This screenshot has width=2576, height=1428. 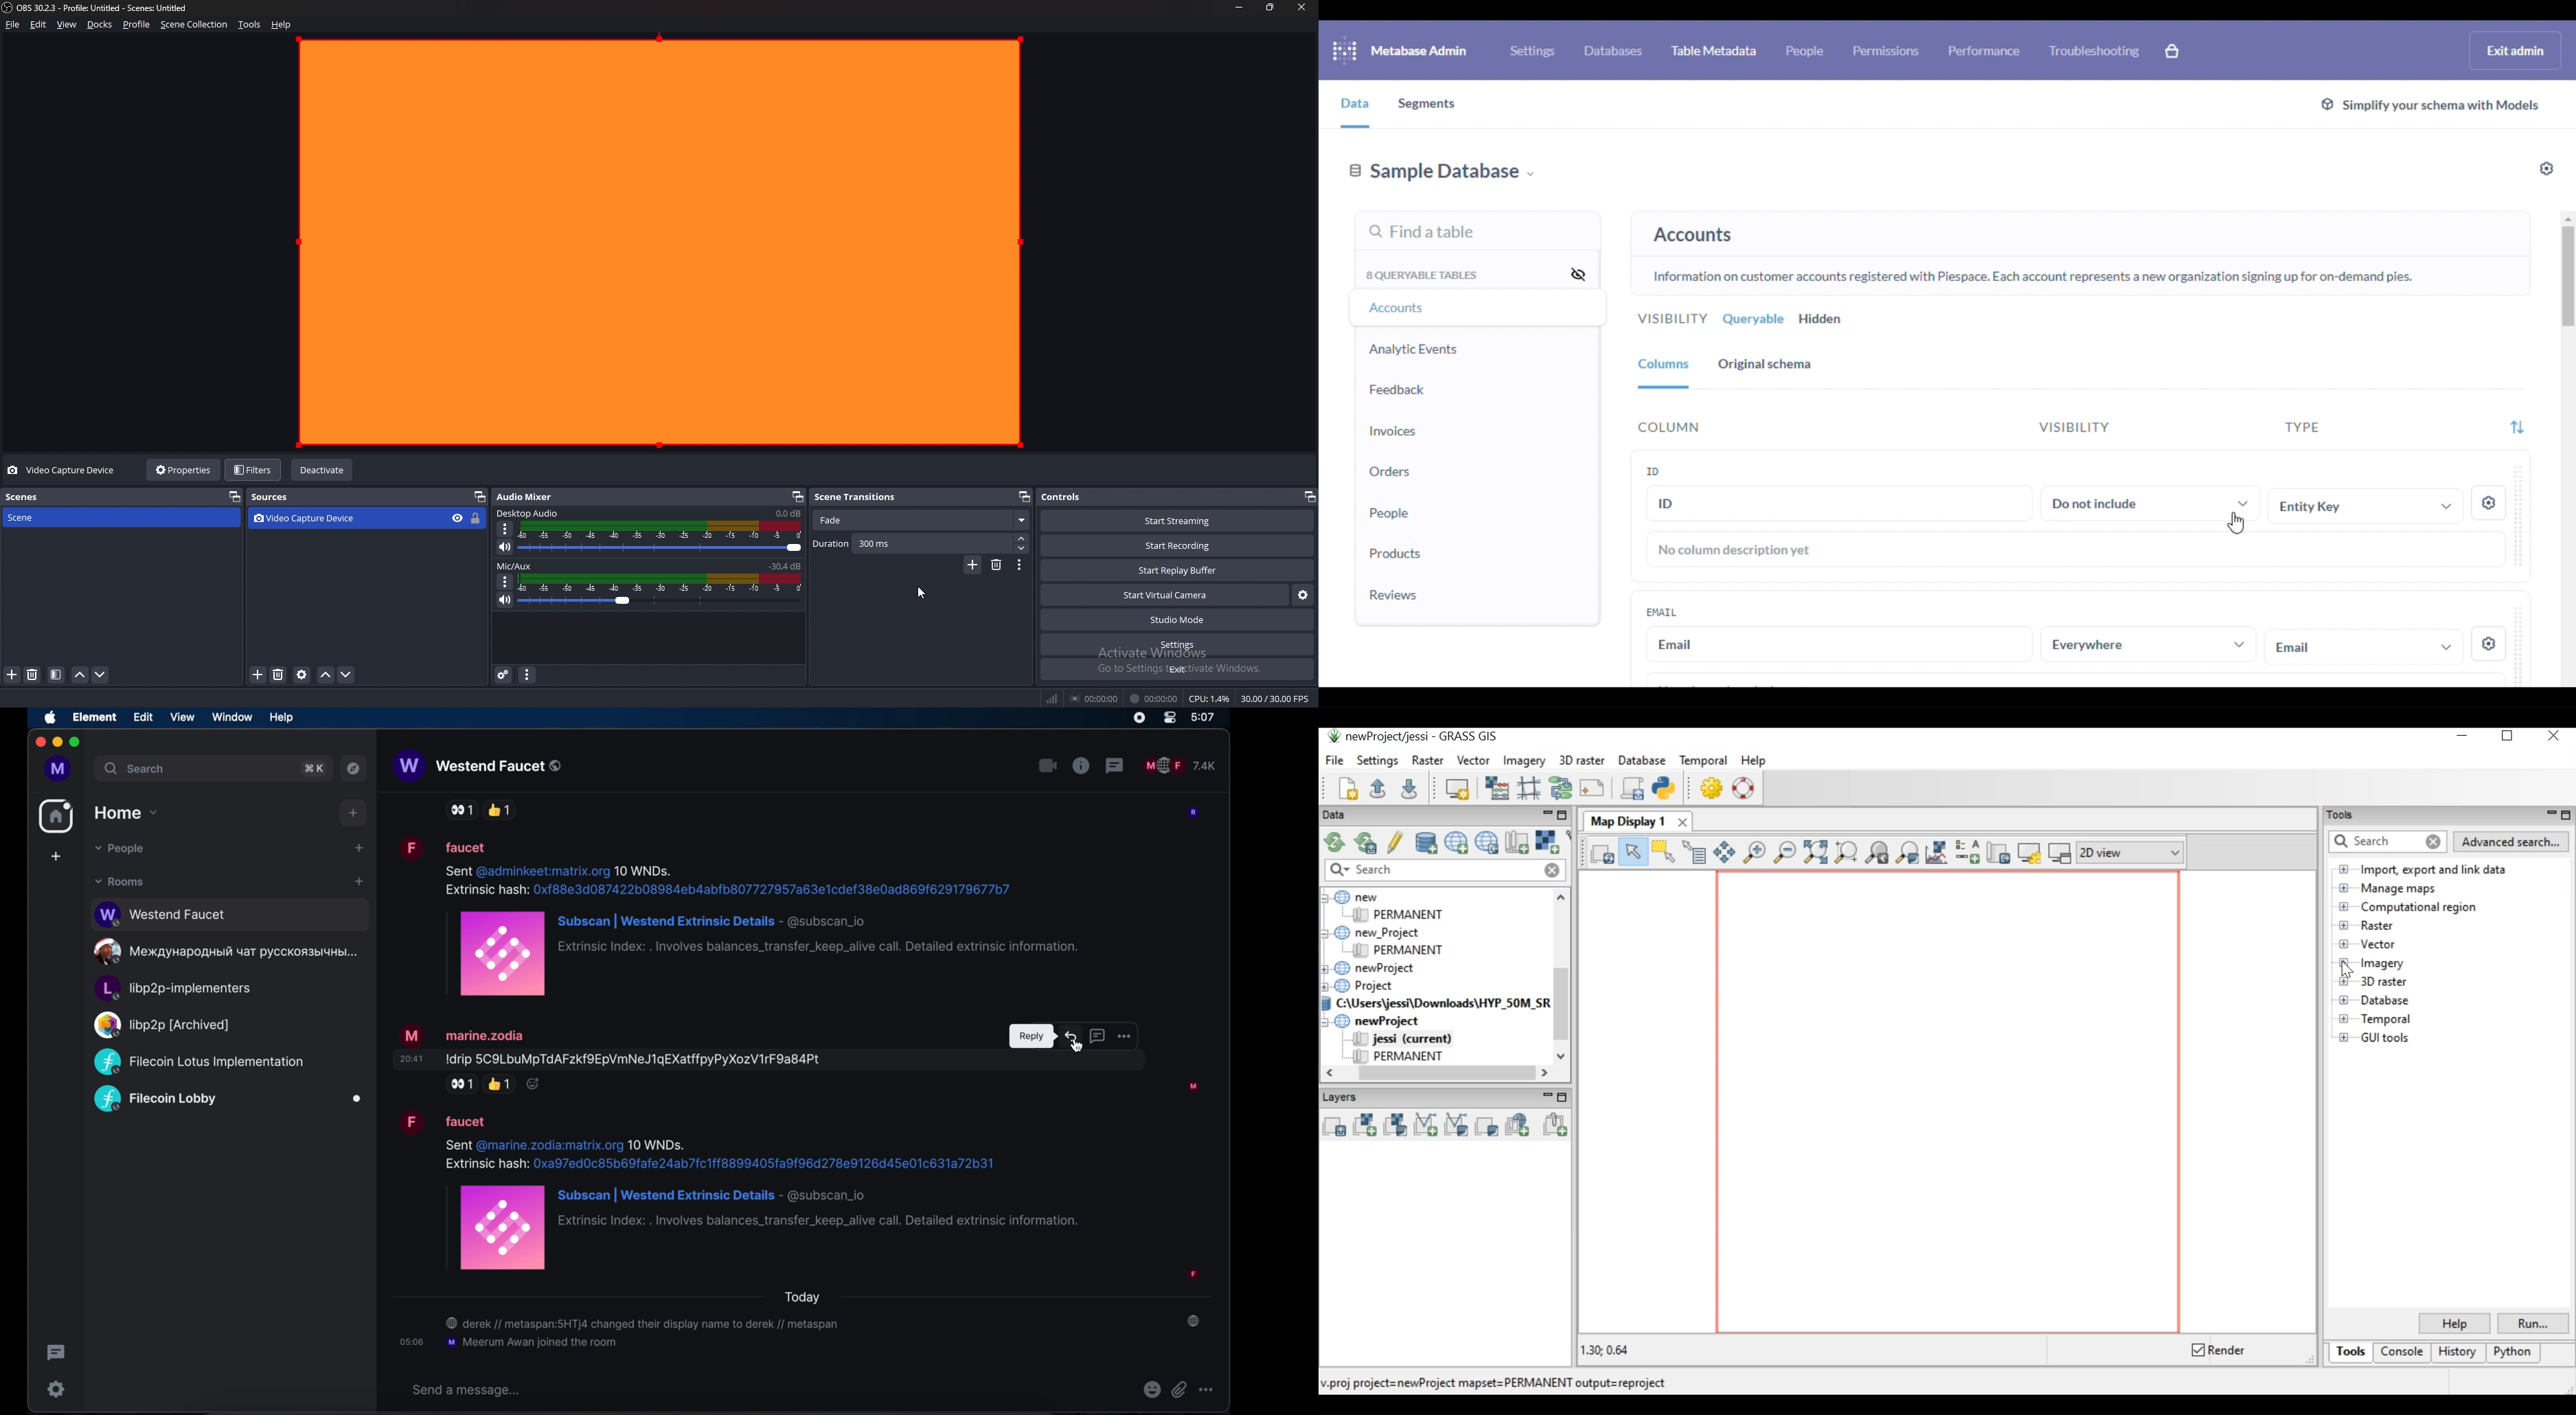 What do you see at coordinates (1670, 428) in the screenshot?
I see `column` at bounding box center [1670, 428].